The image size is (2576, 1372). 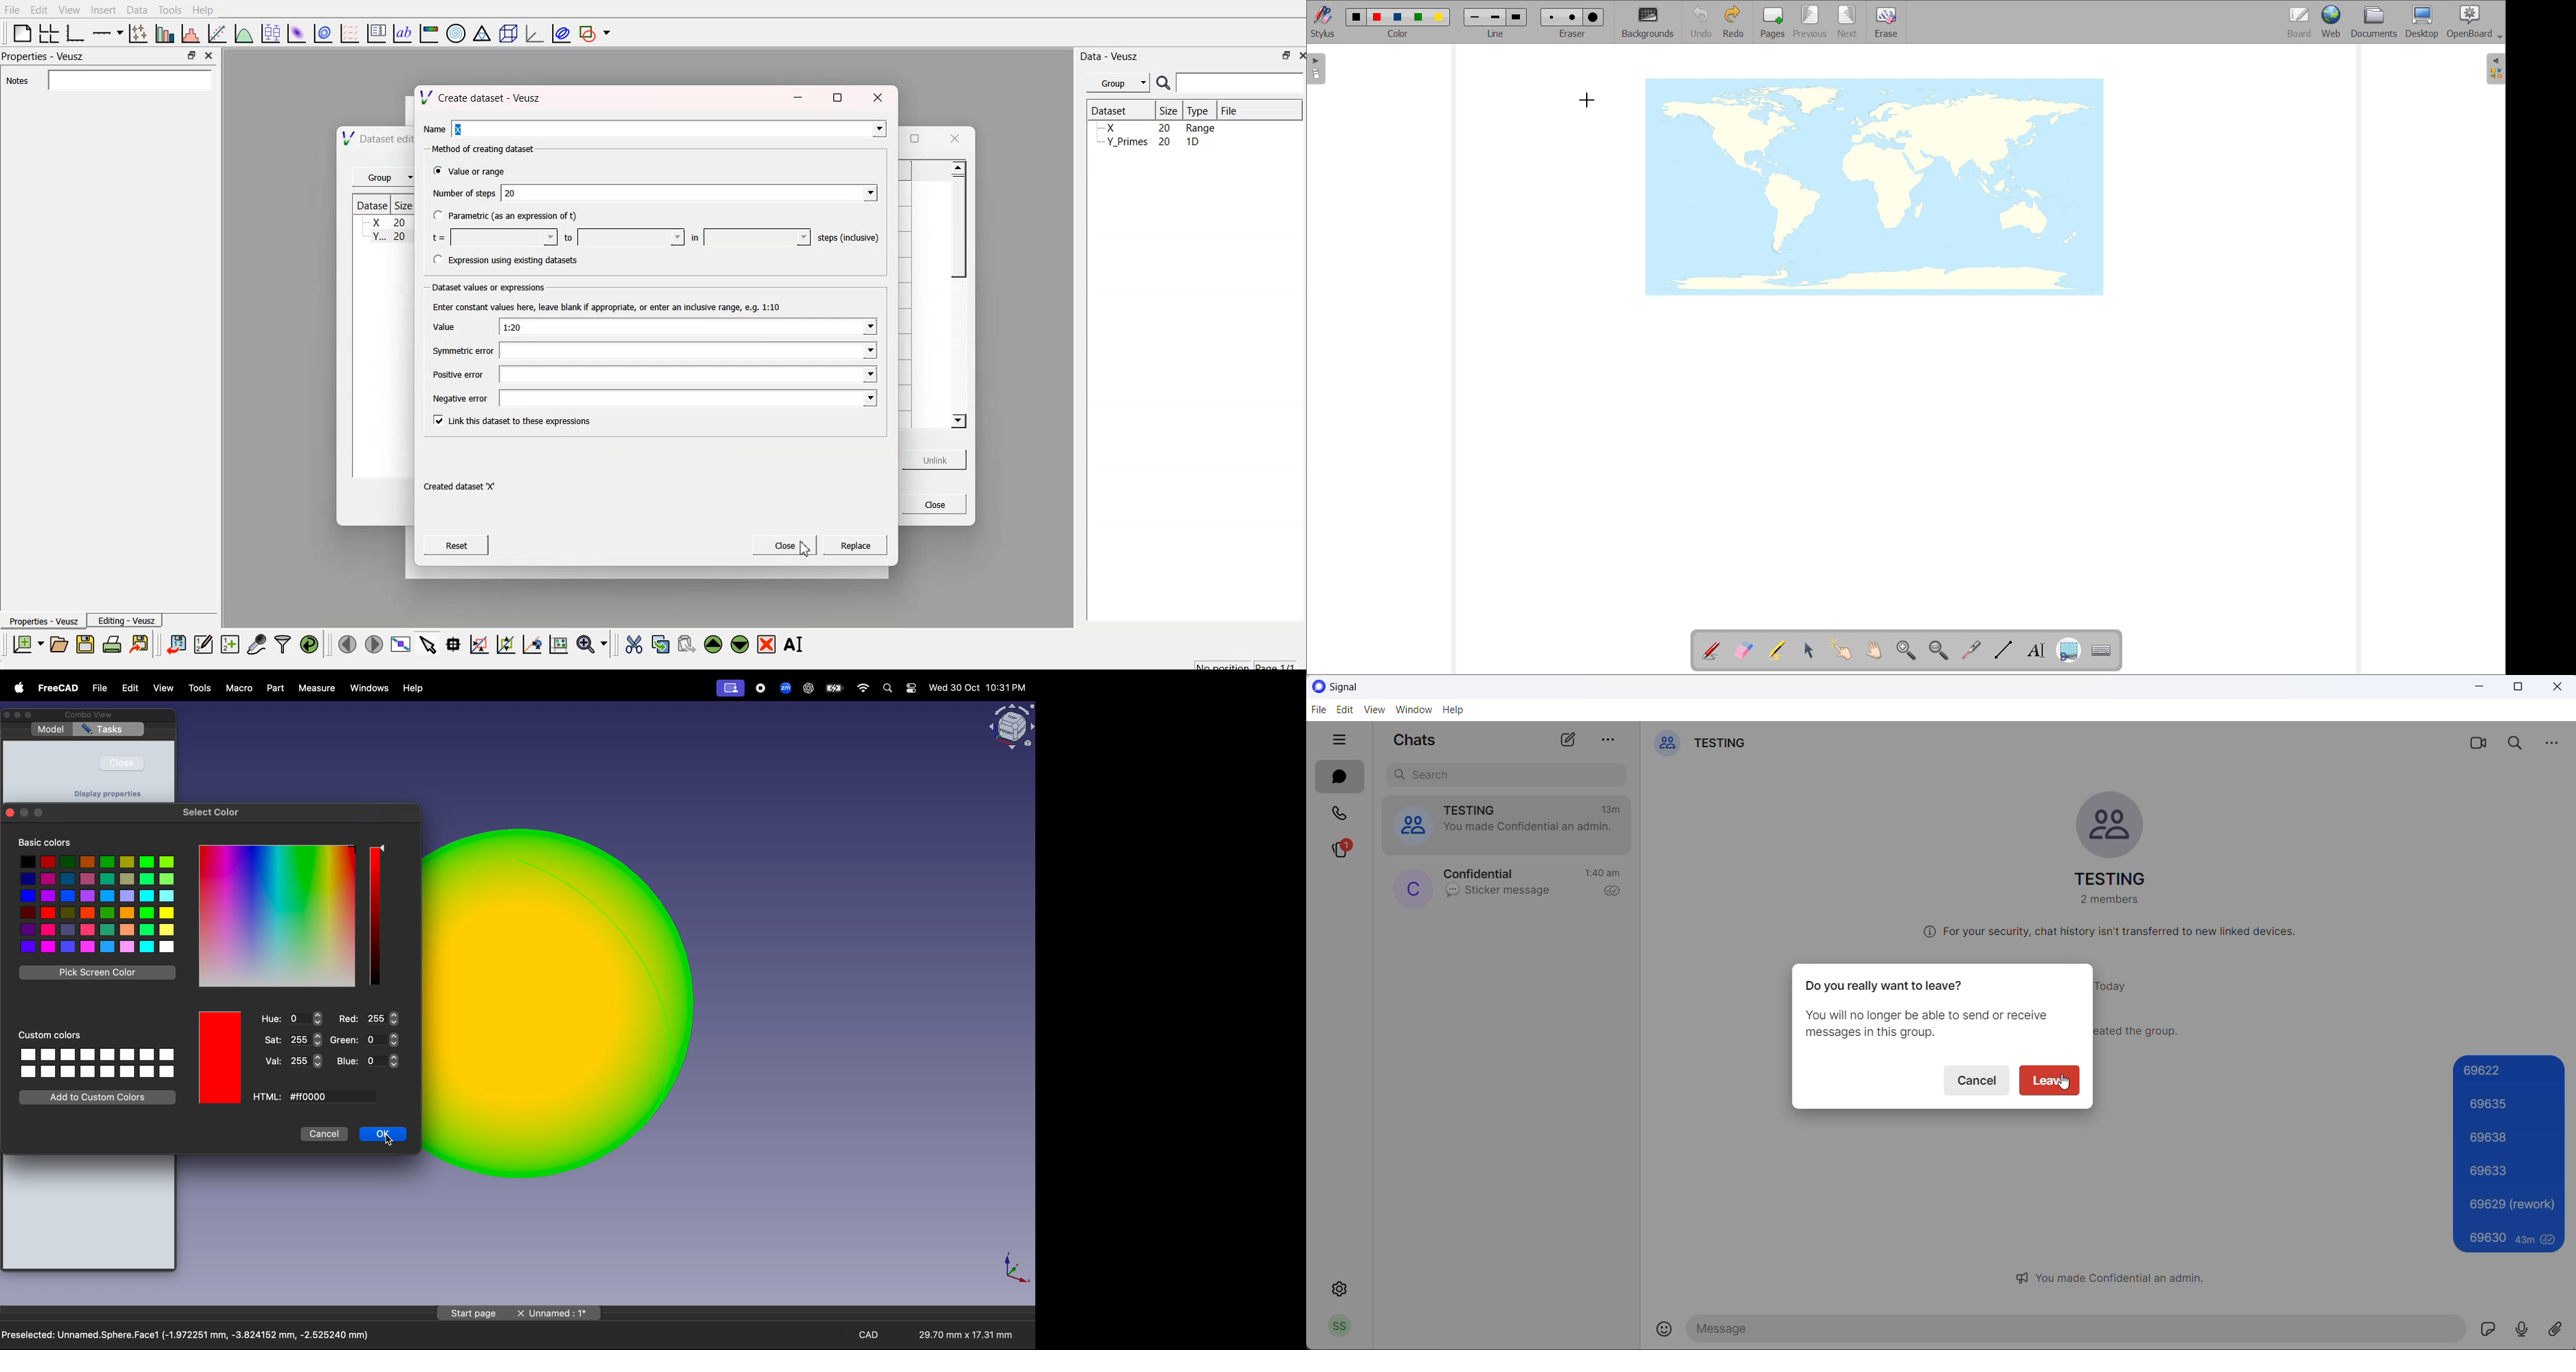 What do you see at coordinates (401, 644) in the screenshot?
I see `view plot full screen` at bounding box center [401, 644].